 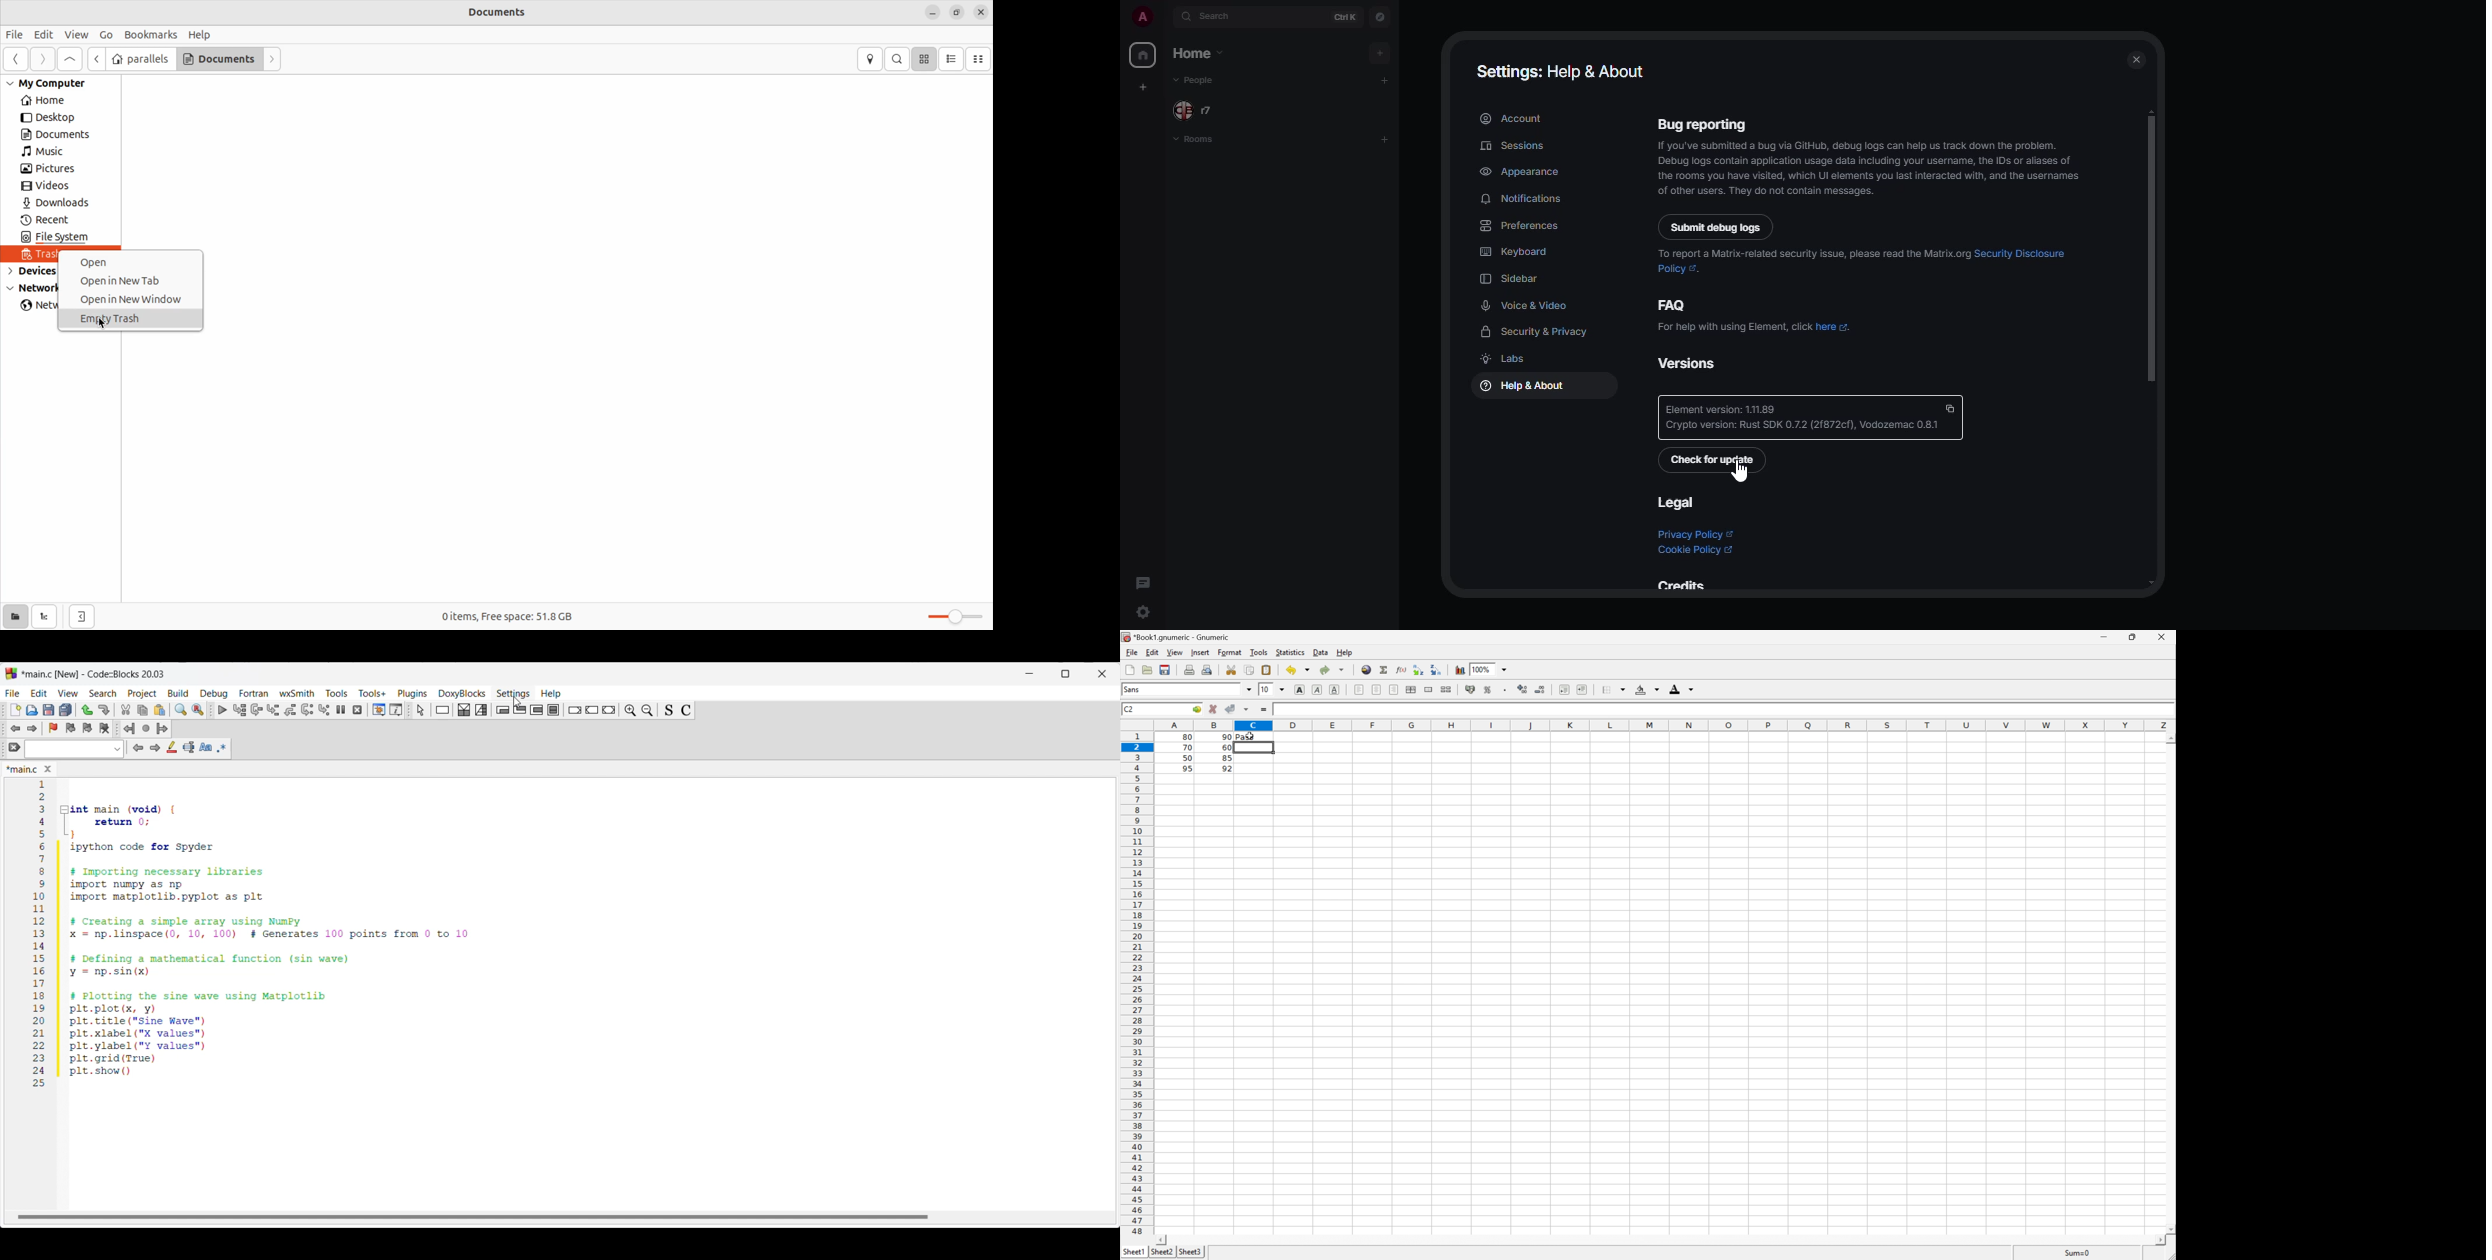 I want to click on submit debug logs, so click(x=1717, y=227).